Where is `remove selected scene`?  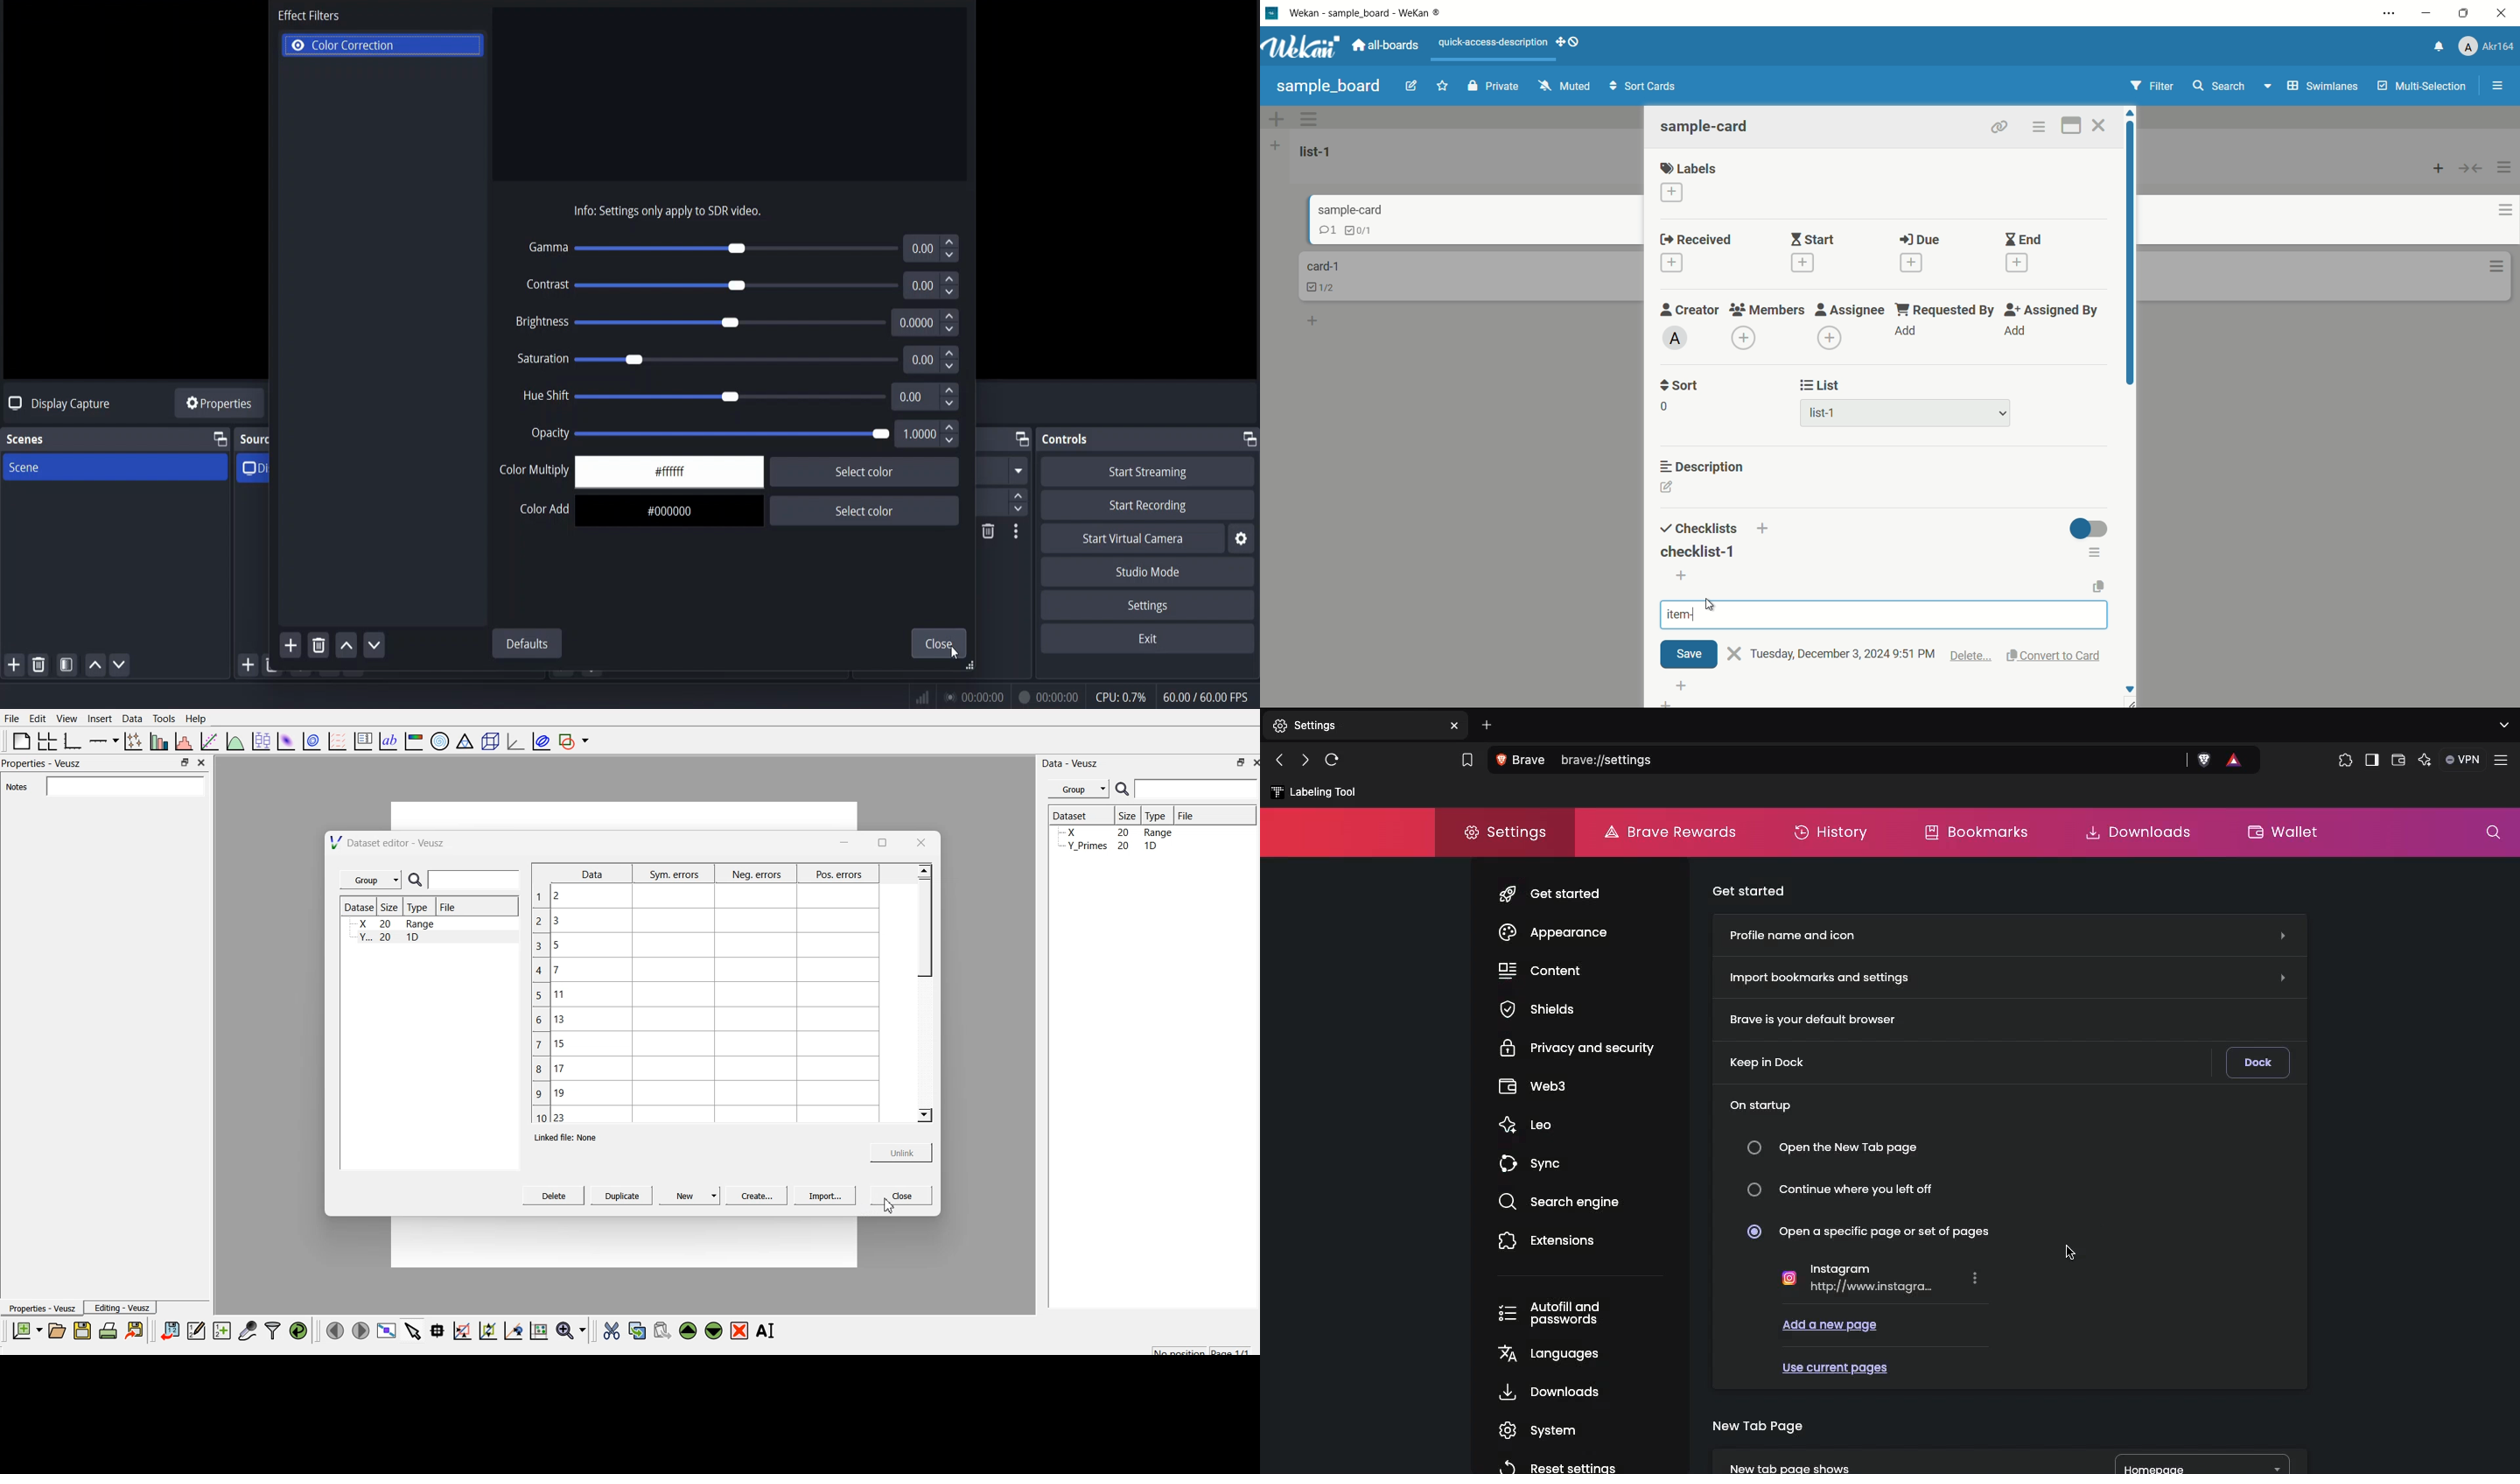
remove selected scene is located at coordinates (40, 664).